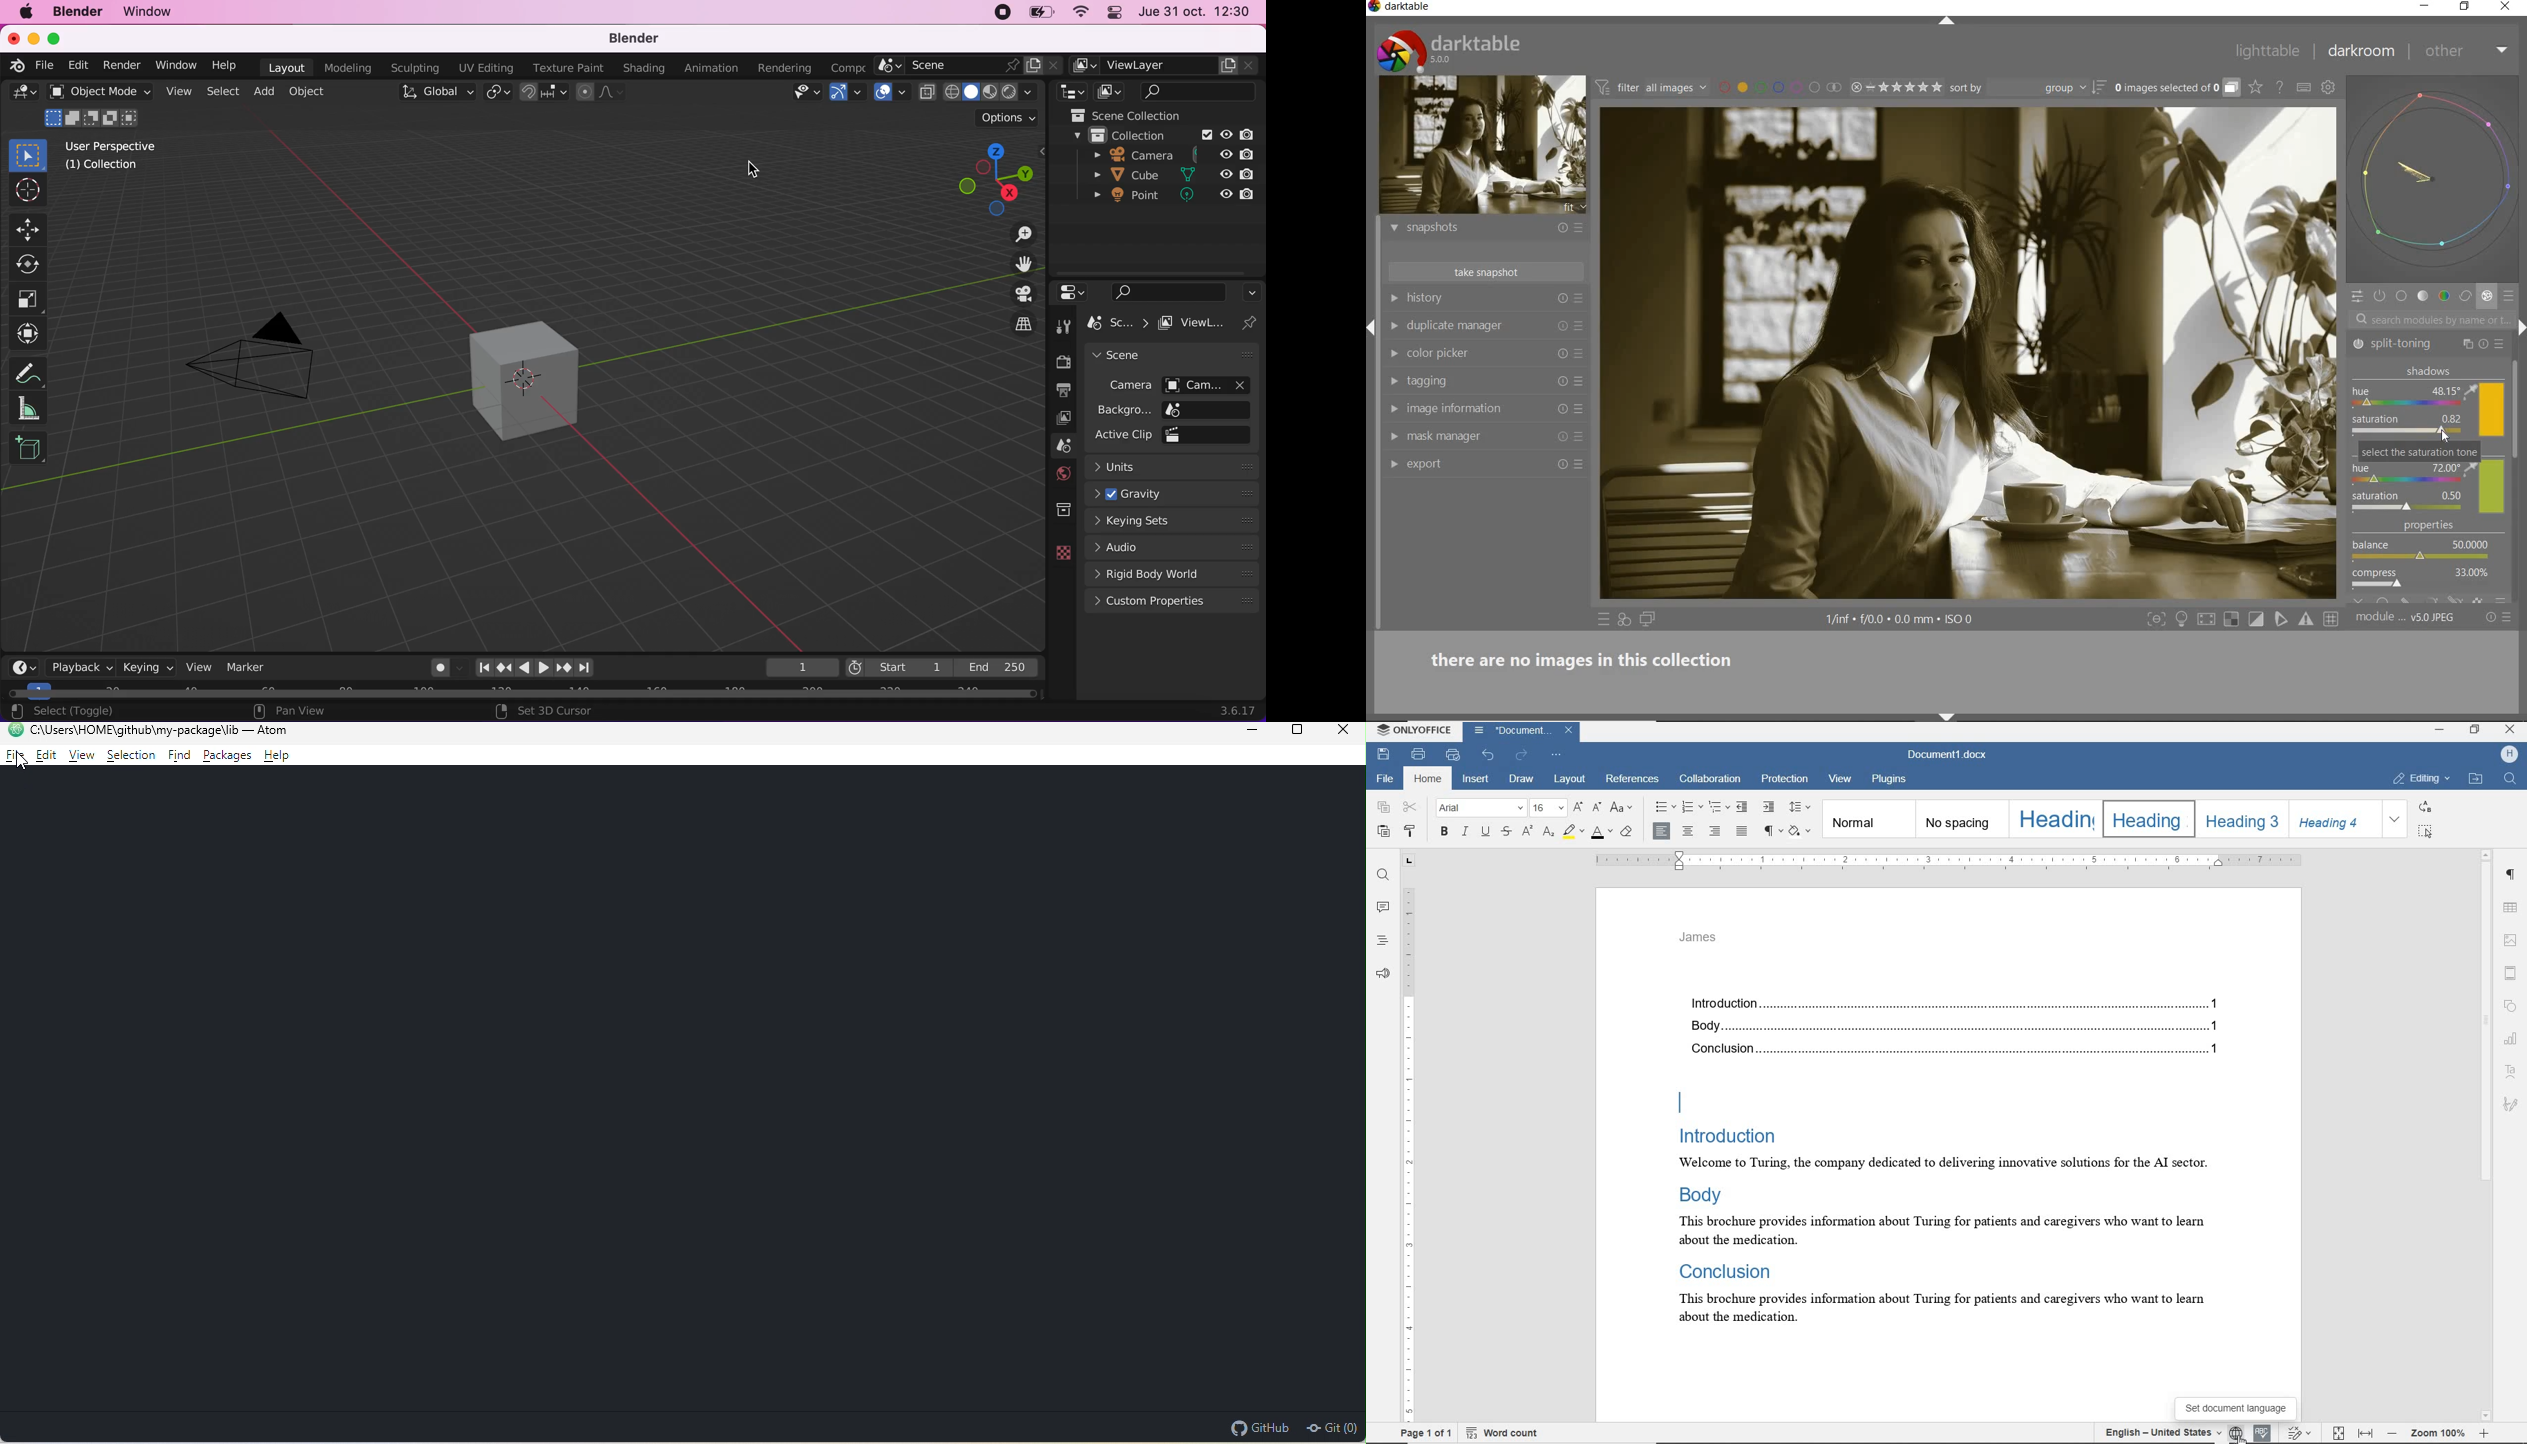  Describe the element at coordinates (1548, 808) in the screenshot. I see `font size` at that location.